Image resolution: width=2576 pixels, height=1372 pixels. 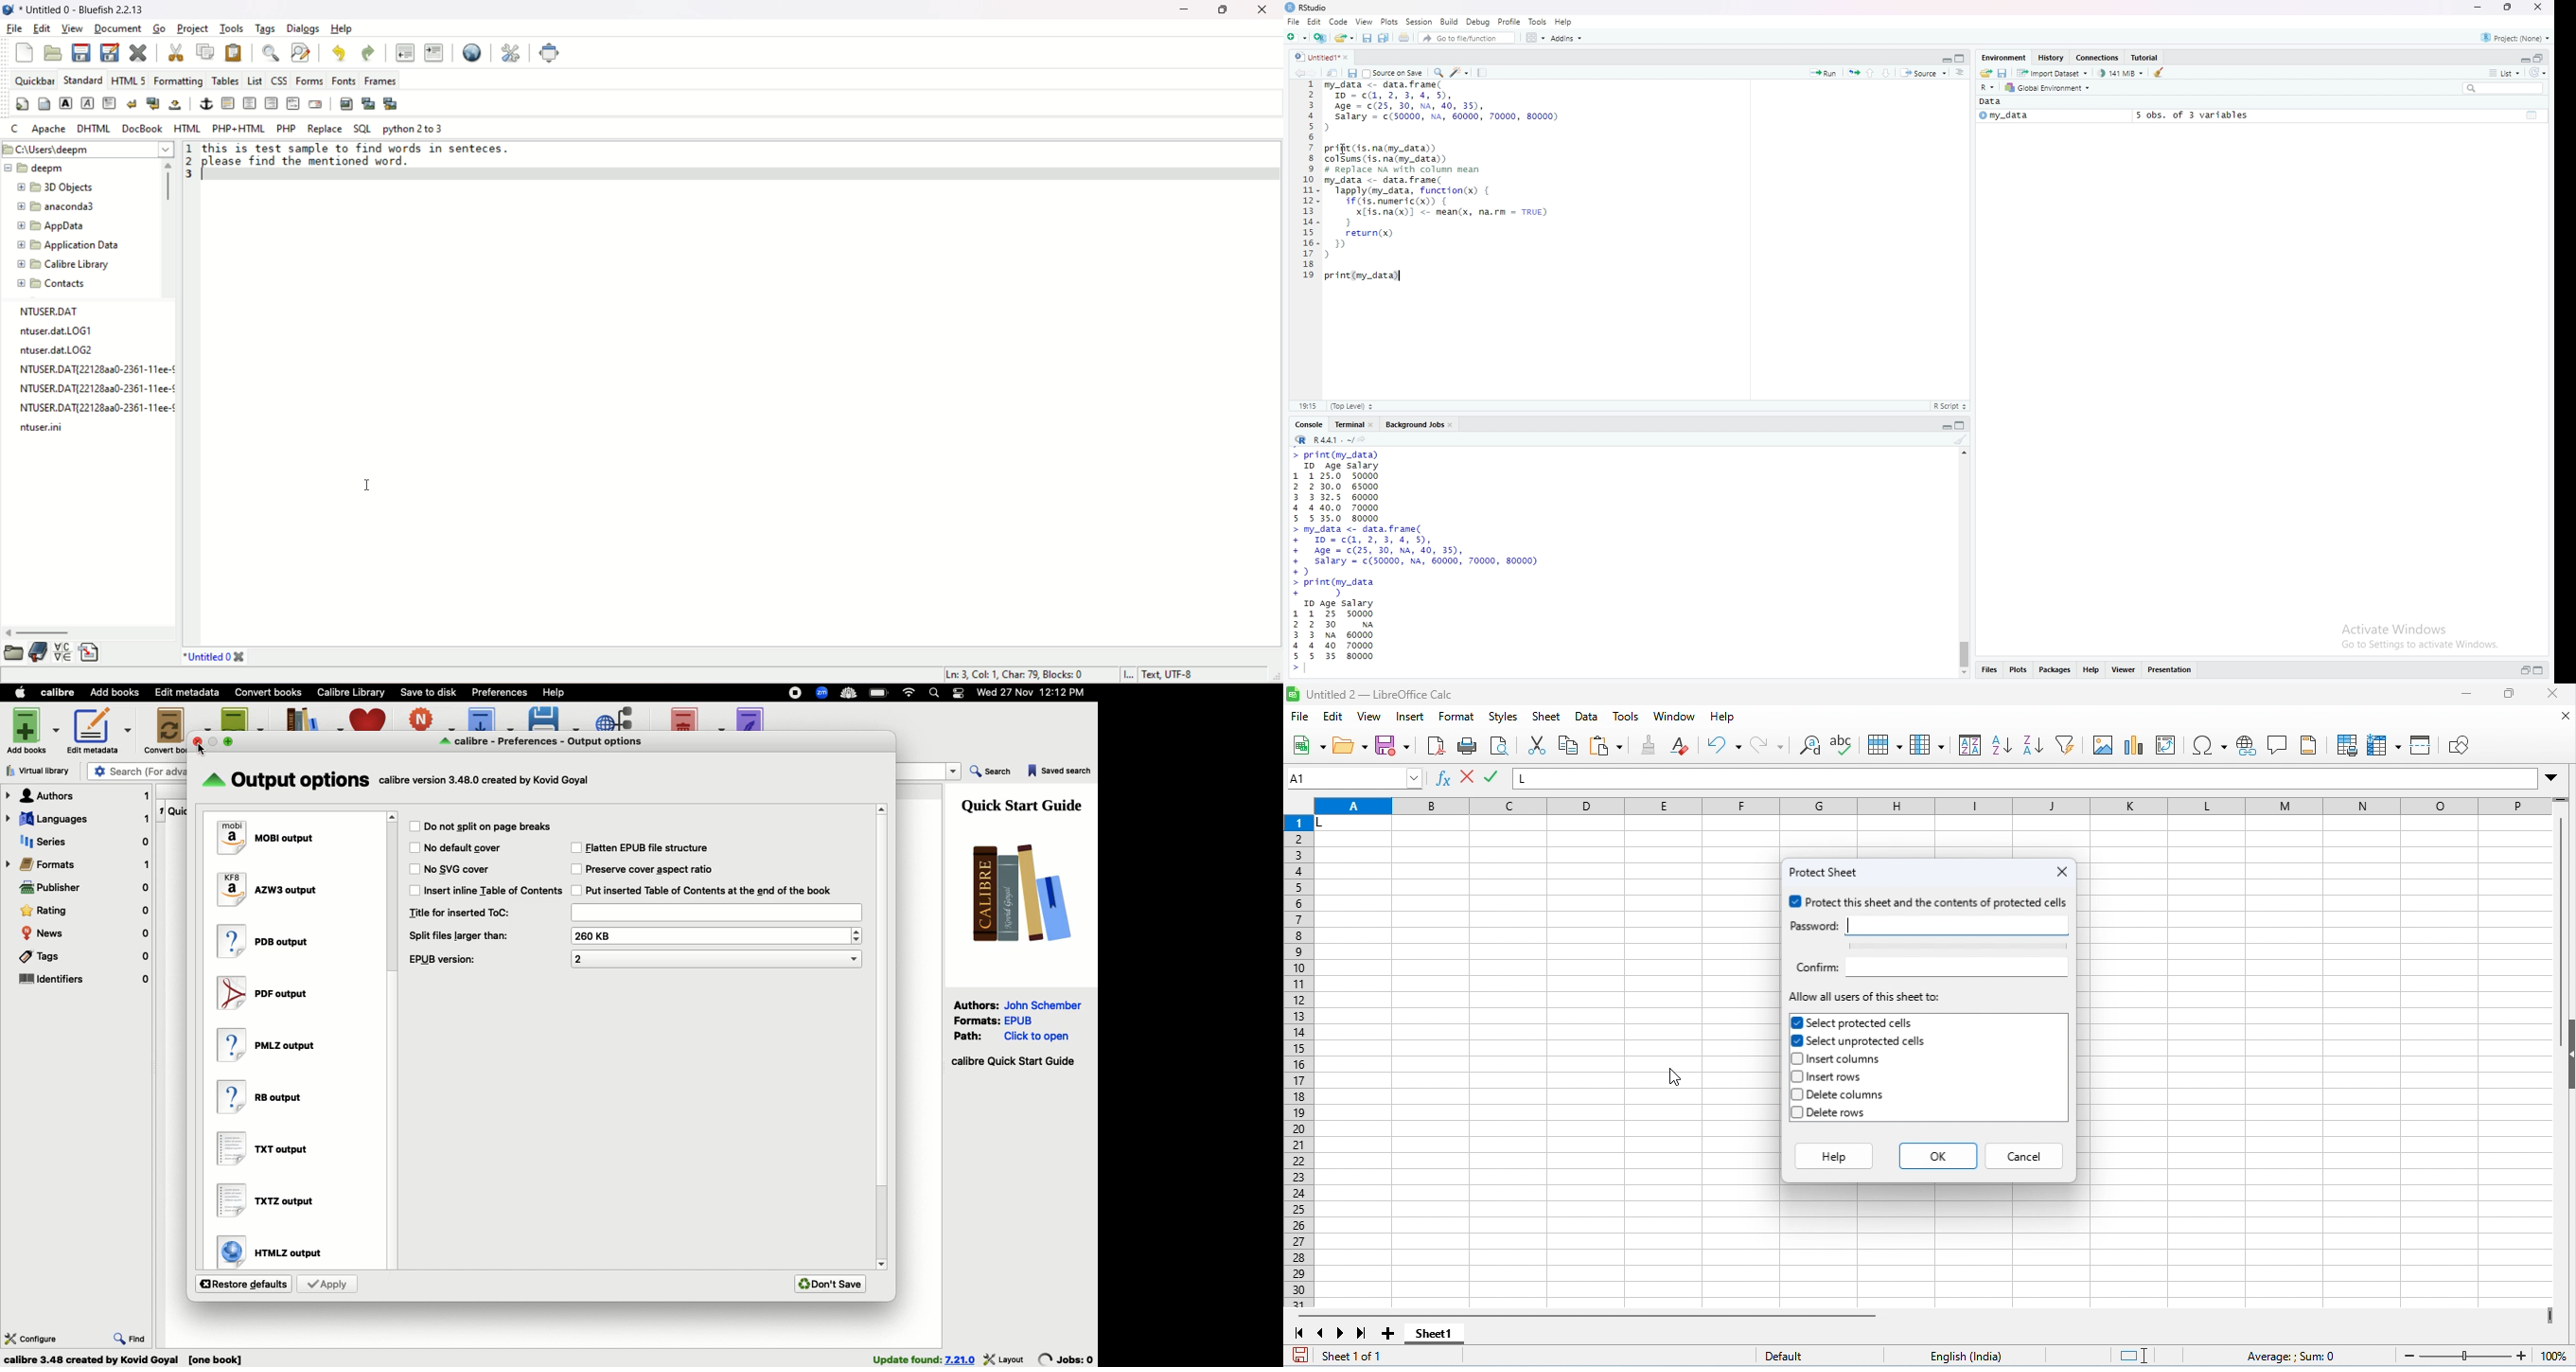 I want to click on Rstudio, so click(x=1308, y=7).